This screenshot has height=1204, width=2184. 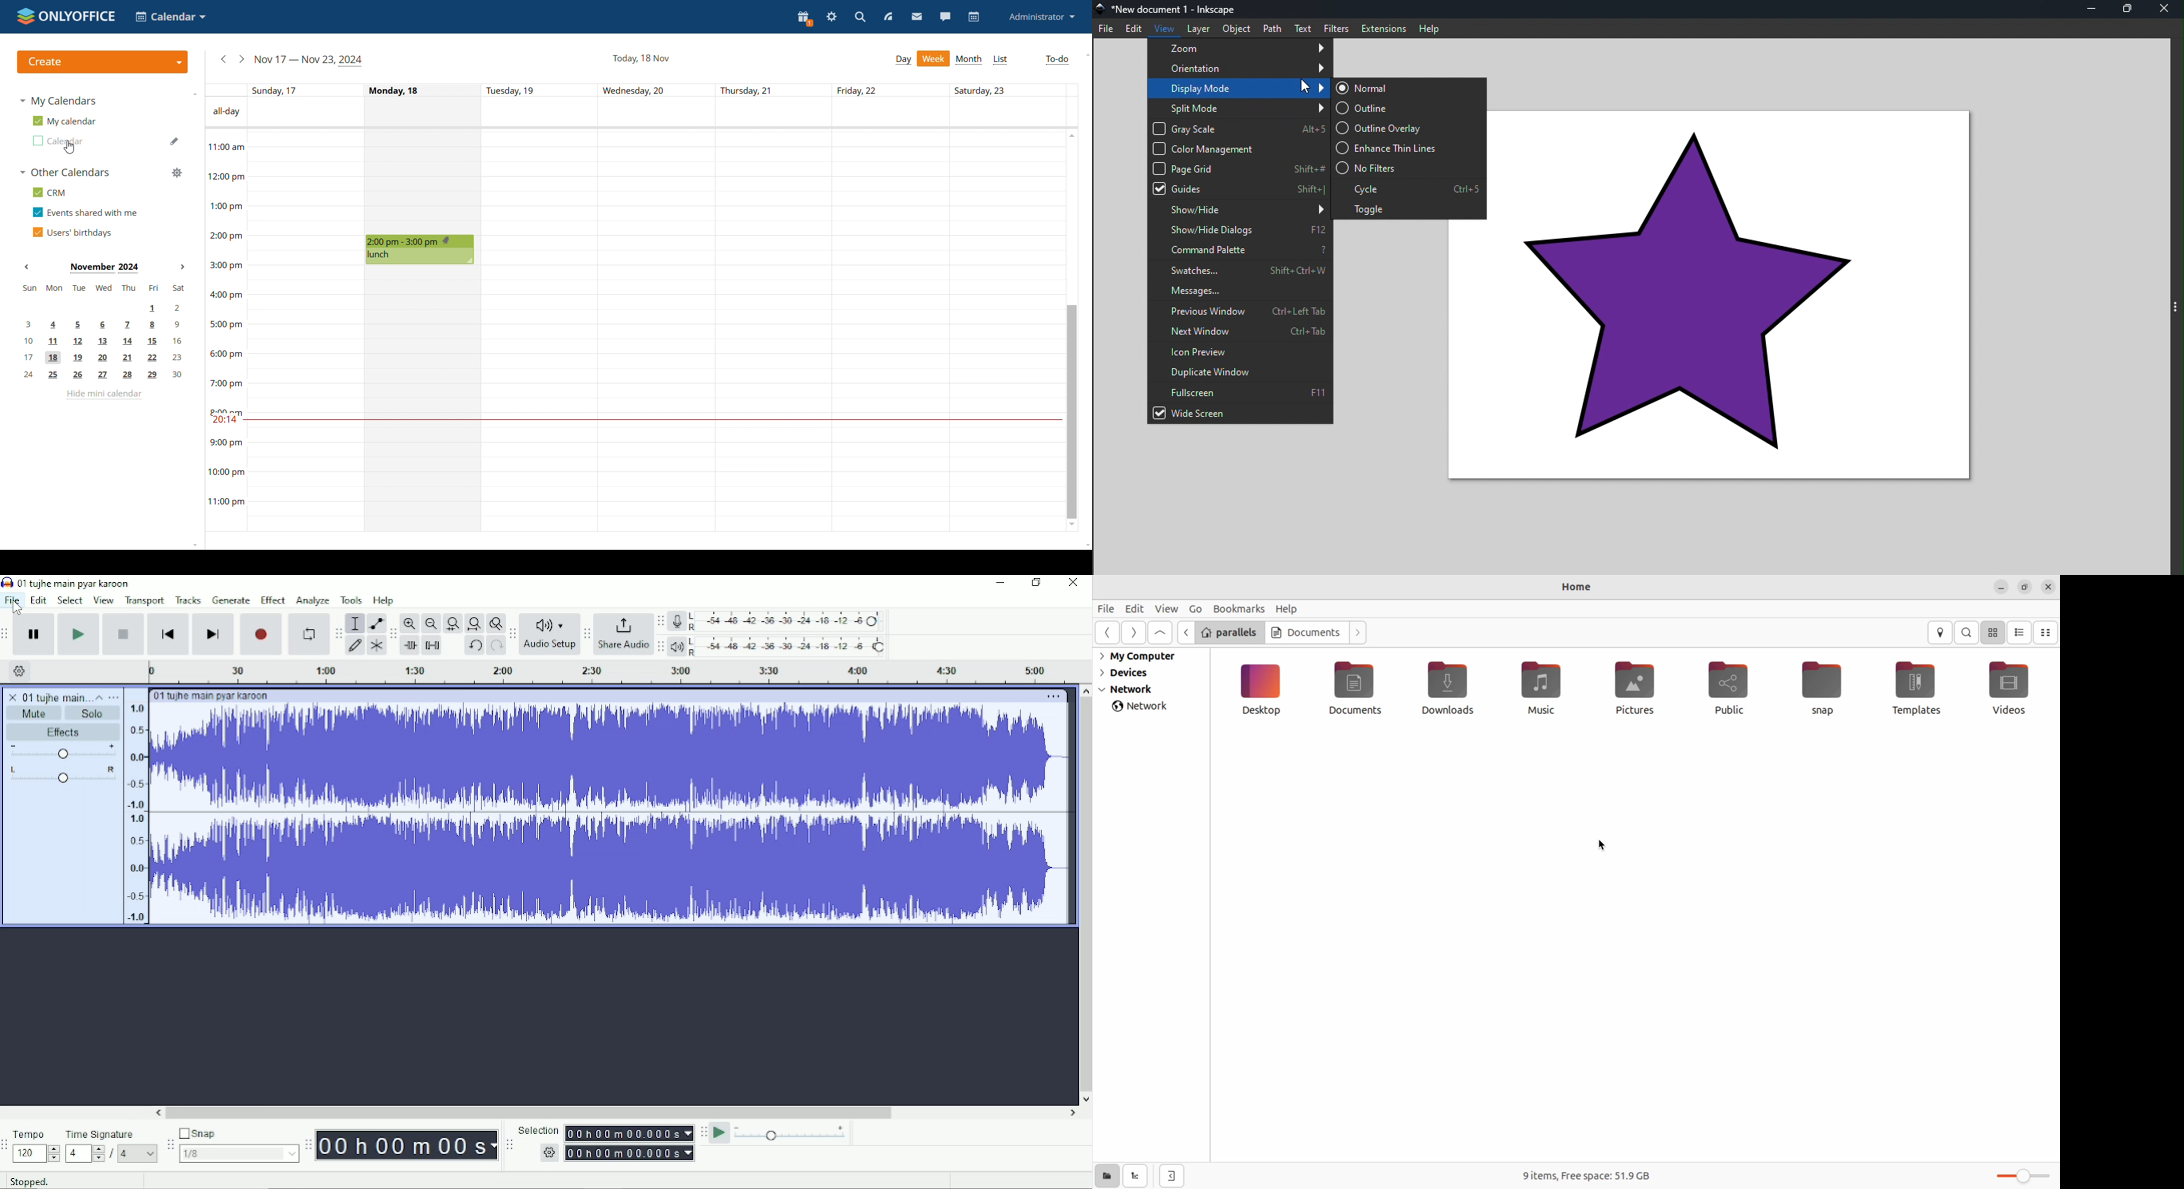 What do you see at coordinates (110, 1145) in the screenshot?
I see `Time Signature` at bounding box center [110, 1145].